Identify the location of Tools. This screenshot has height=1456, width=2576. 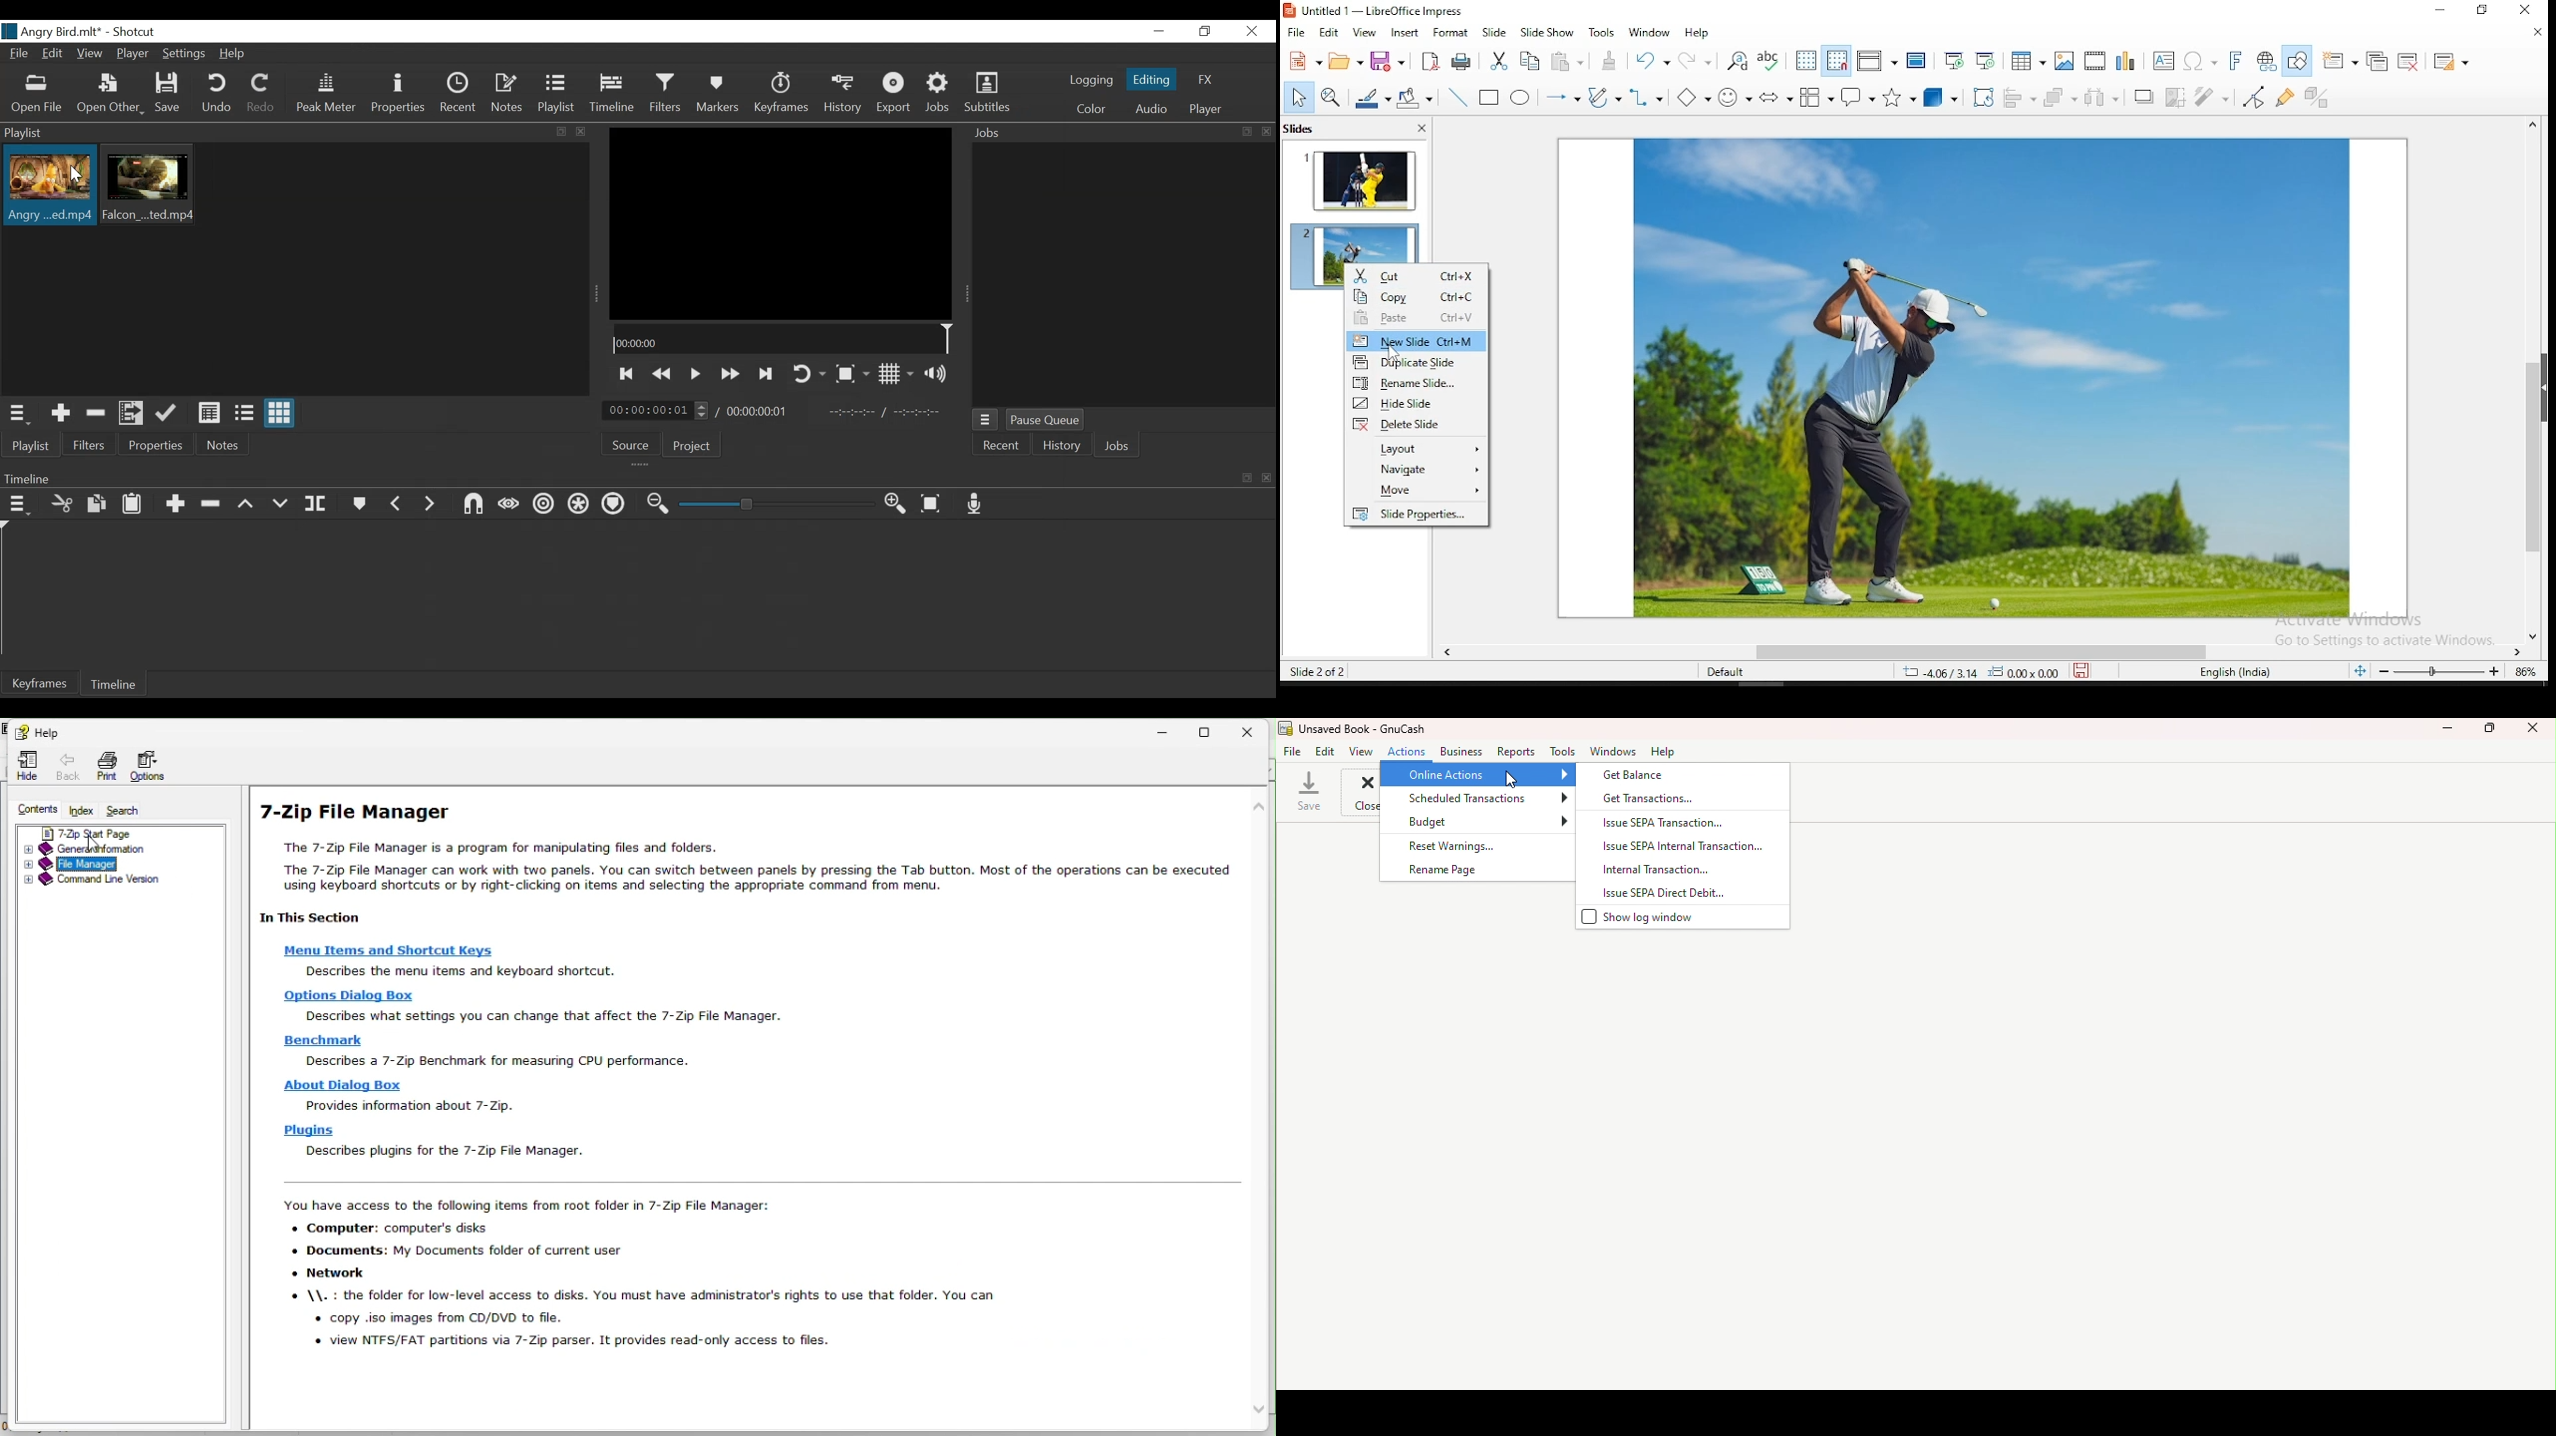
(1560, 751).